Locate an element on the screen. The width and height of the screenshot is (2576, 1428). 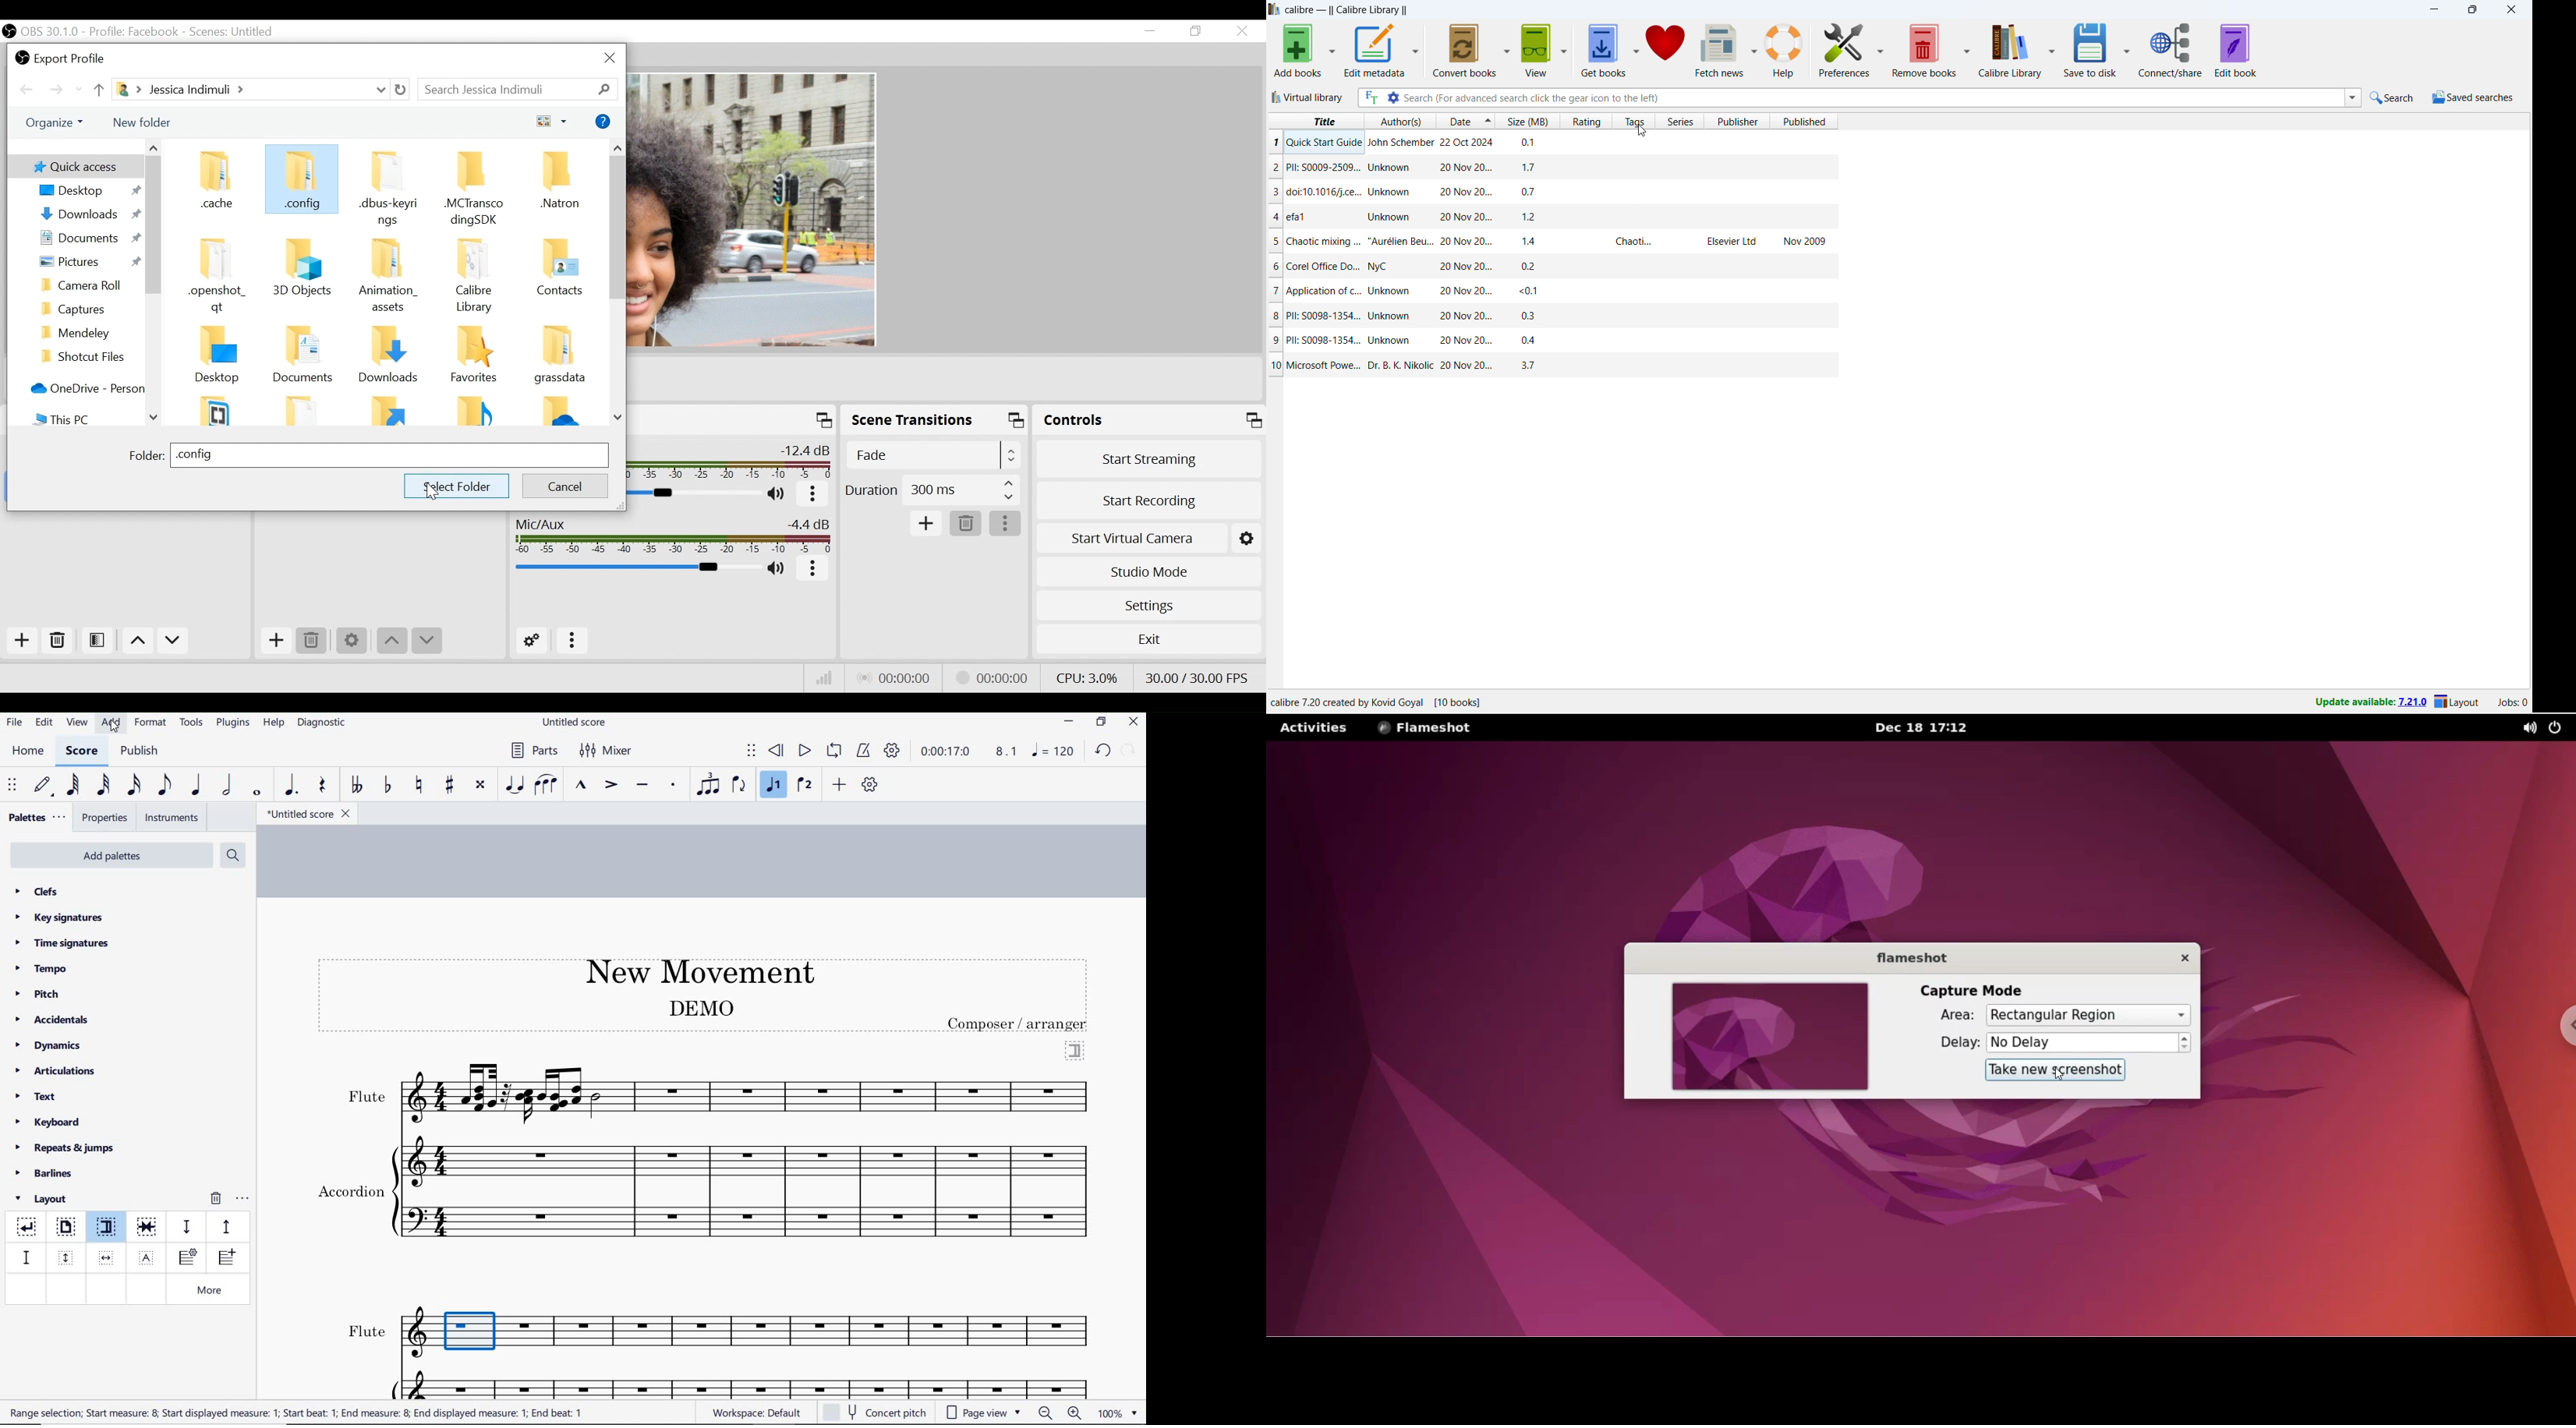
Parts is located at coordinates (532, 751).